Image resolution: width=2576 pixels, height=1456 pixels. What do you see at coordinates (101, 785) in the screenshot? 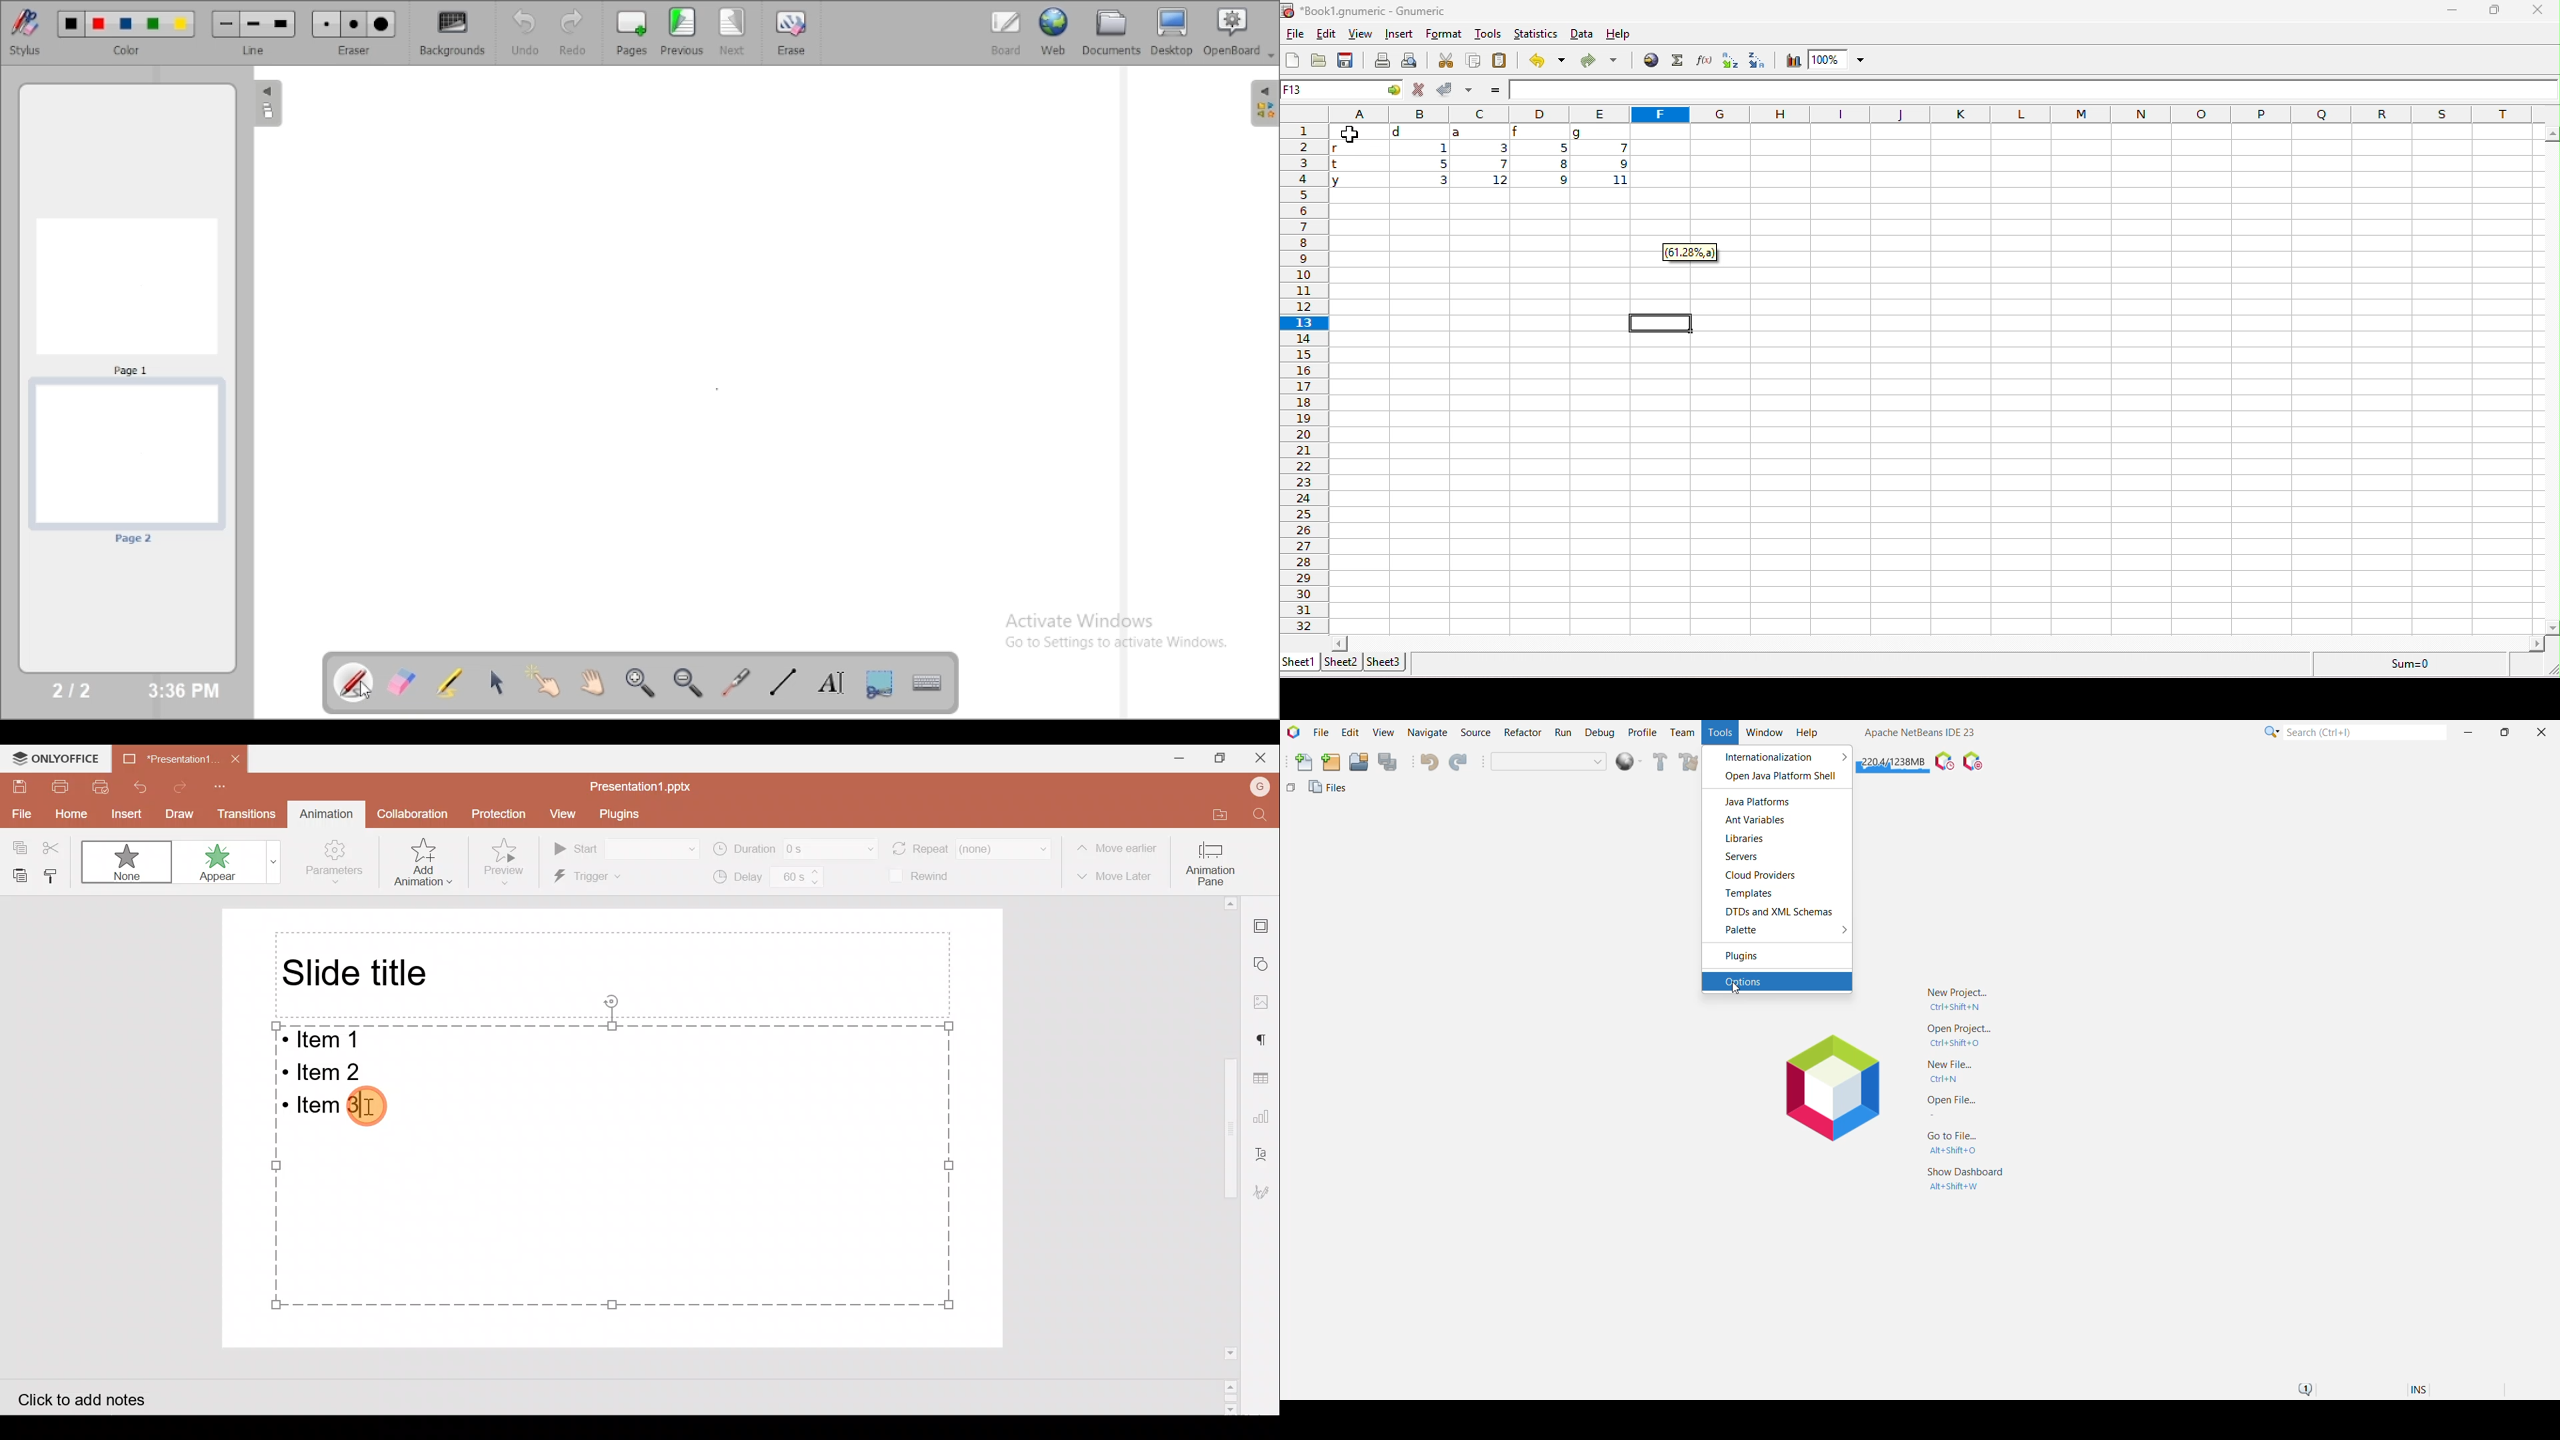
I see `Quick print` at bounding box center [101, 785].